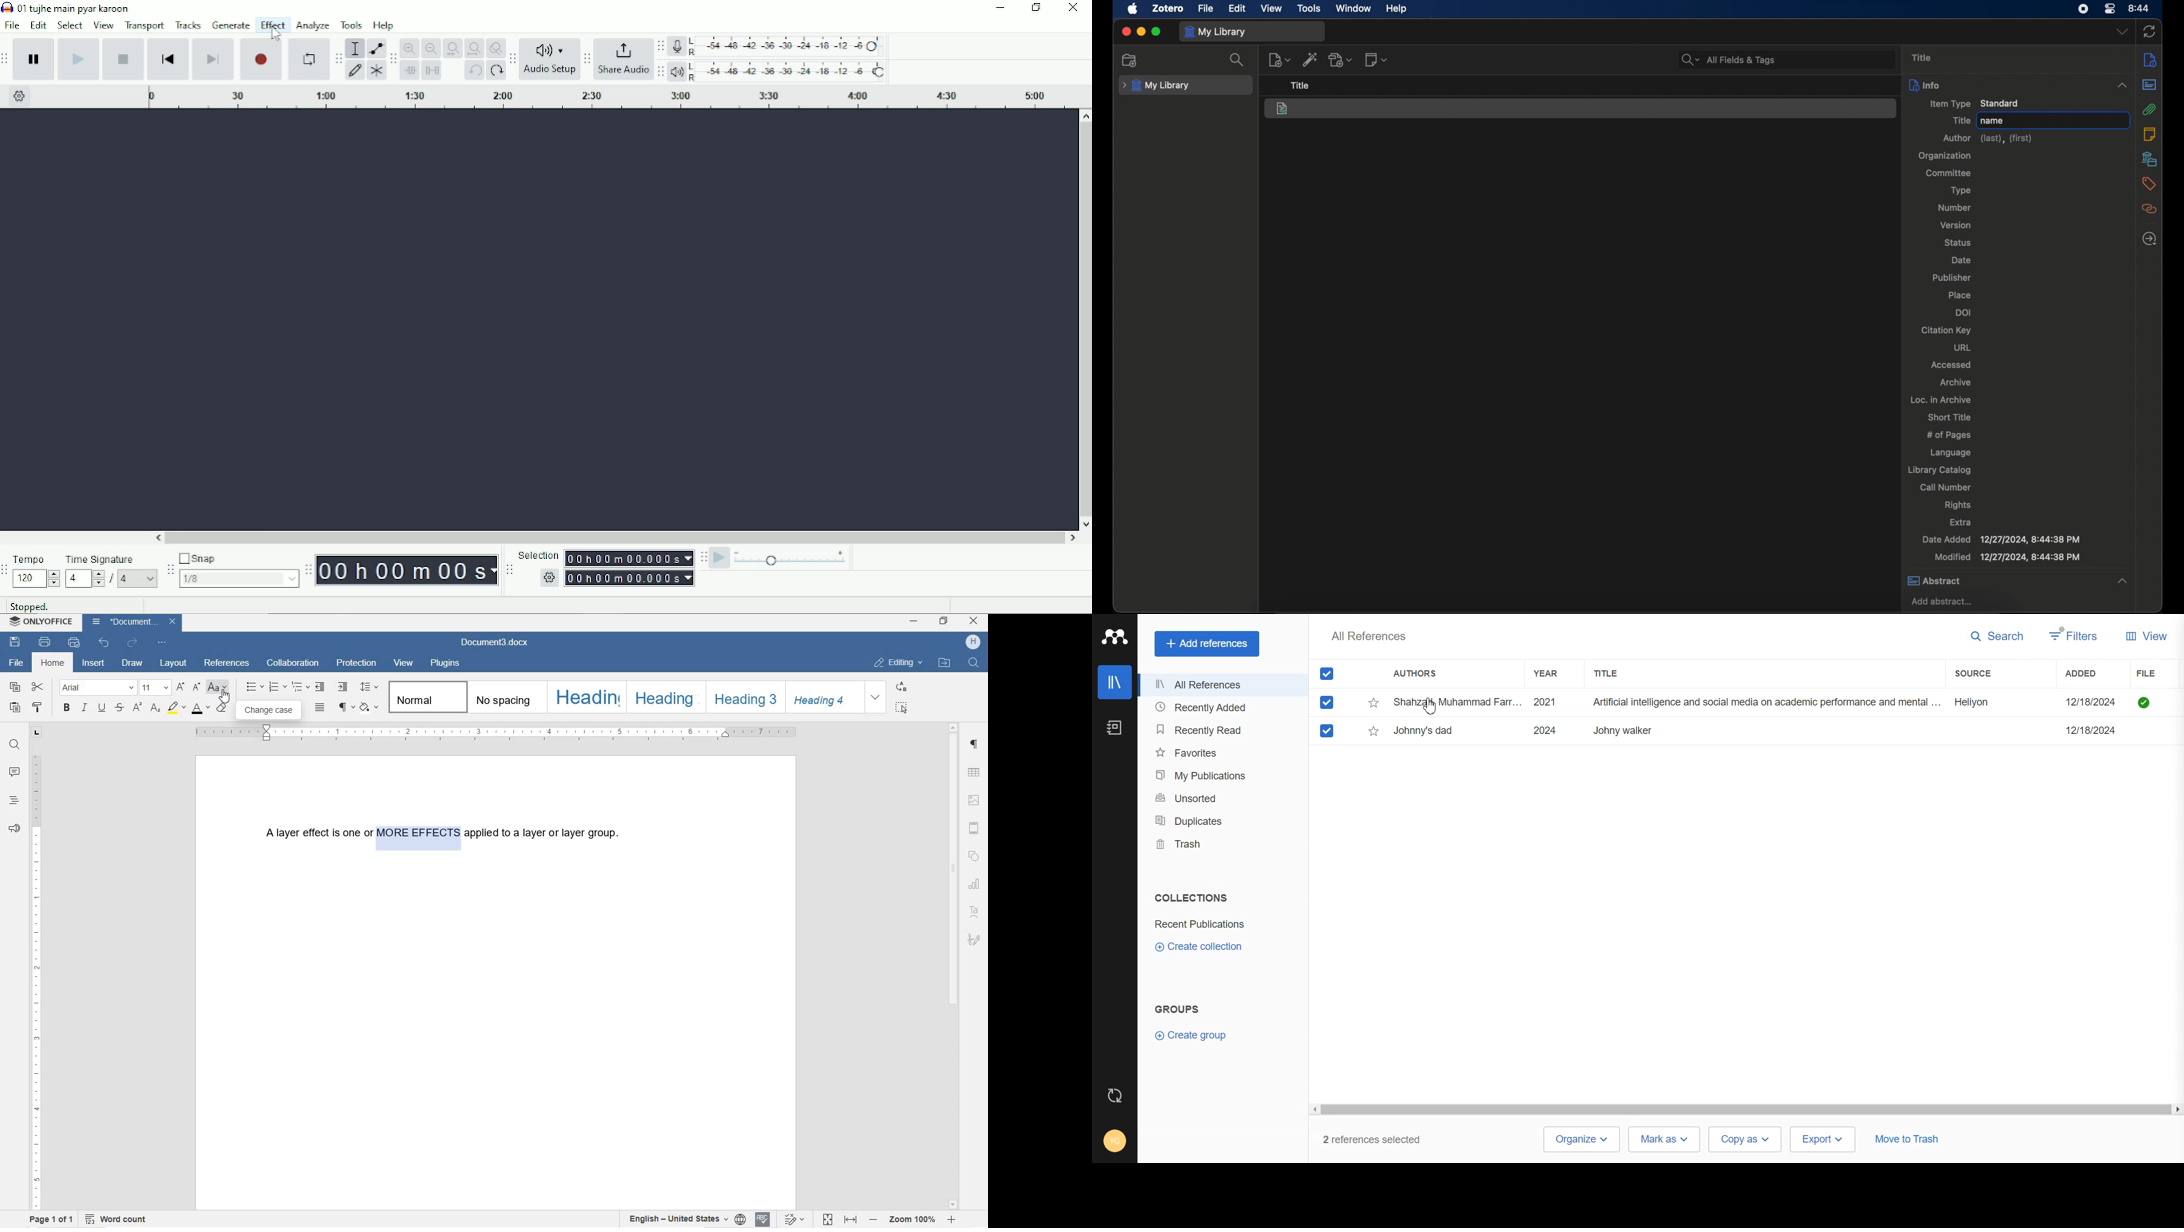  I want to click on Zoom toggle, so click(495, 48).